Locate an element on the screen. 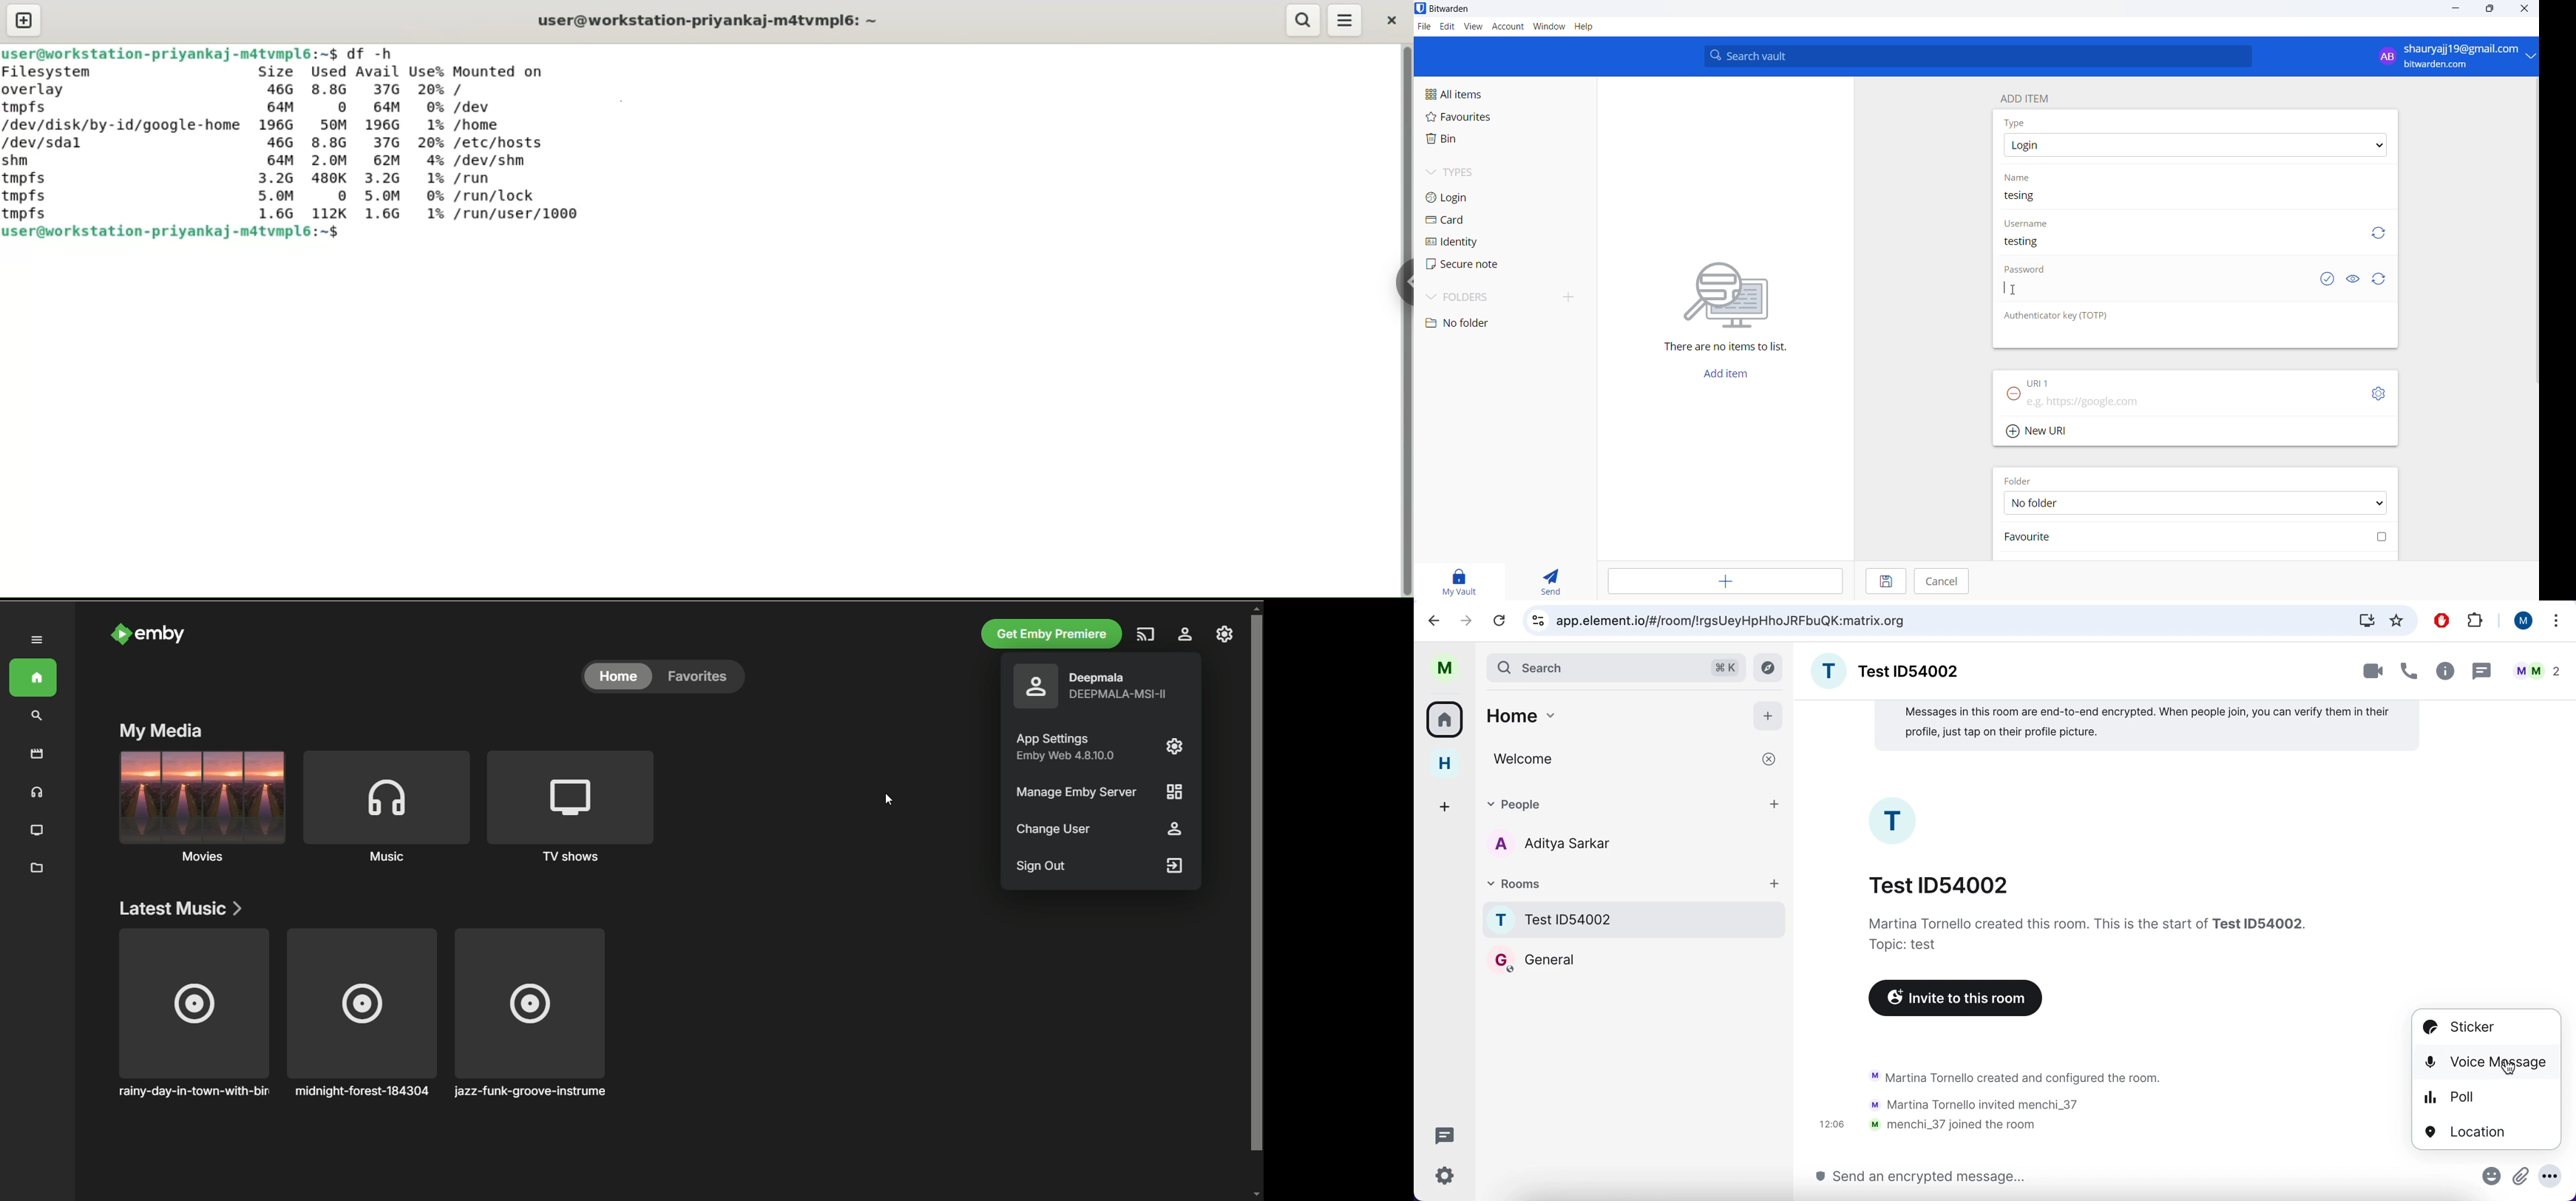 The height and width of the screenshot is (1204, 2576). sentence mentioning that there are no items in vault l is located at coordinates (1718, 348).